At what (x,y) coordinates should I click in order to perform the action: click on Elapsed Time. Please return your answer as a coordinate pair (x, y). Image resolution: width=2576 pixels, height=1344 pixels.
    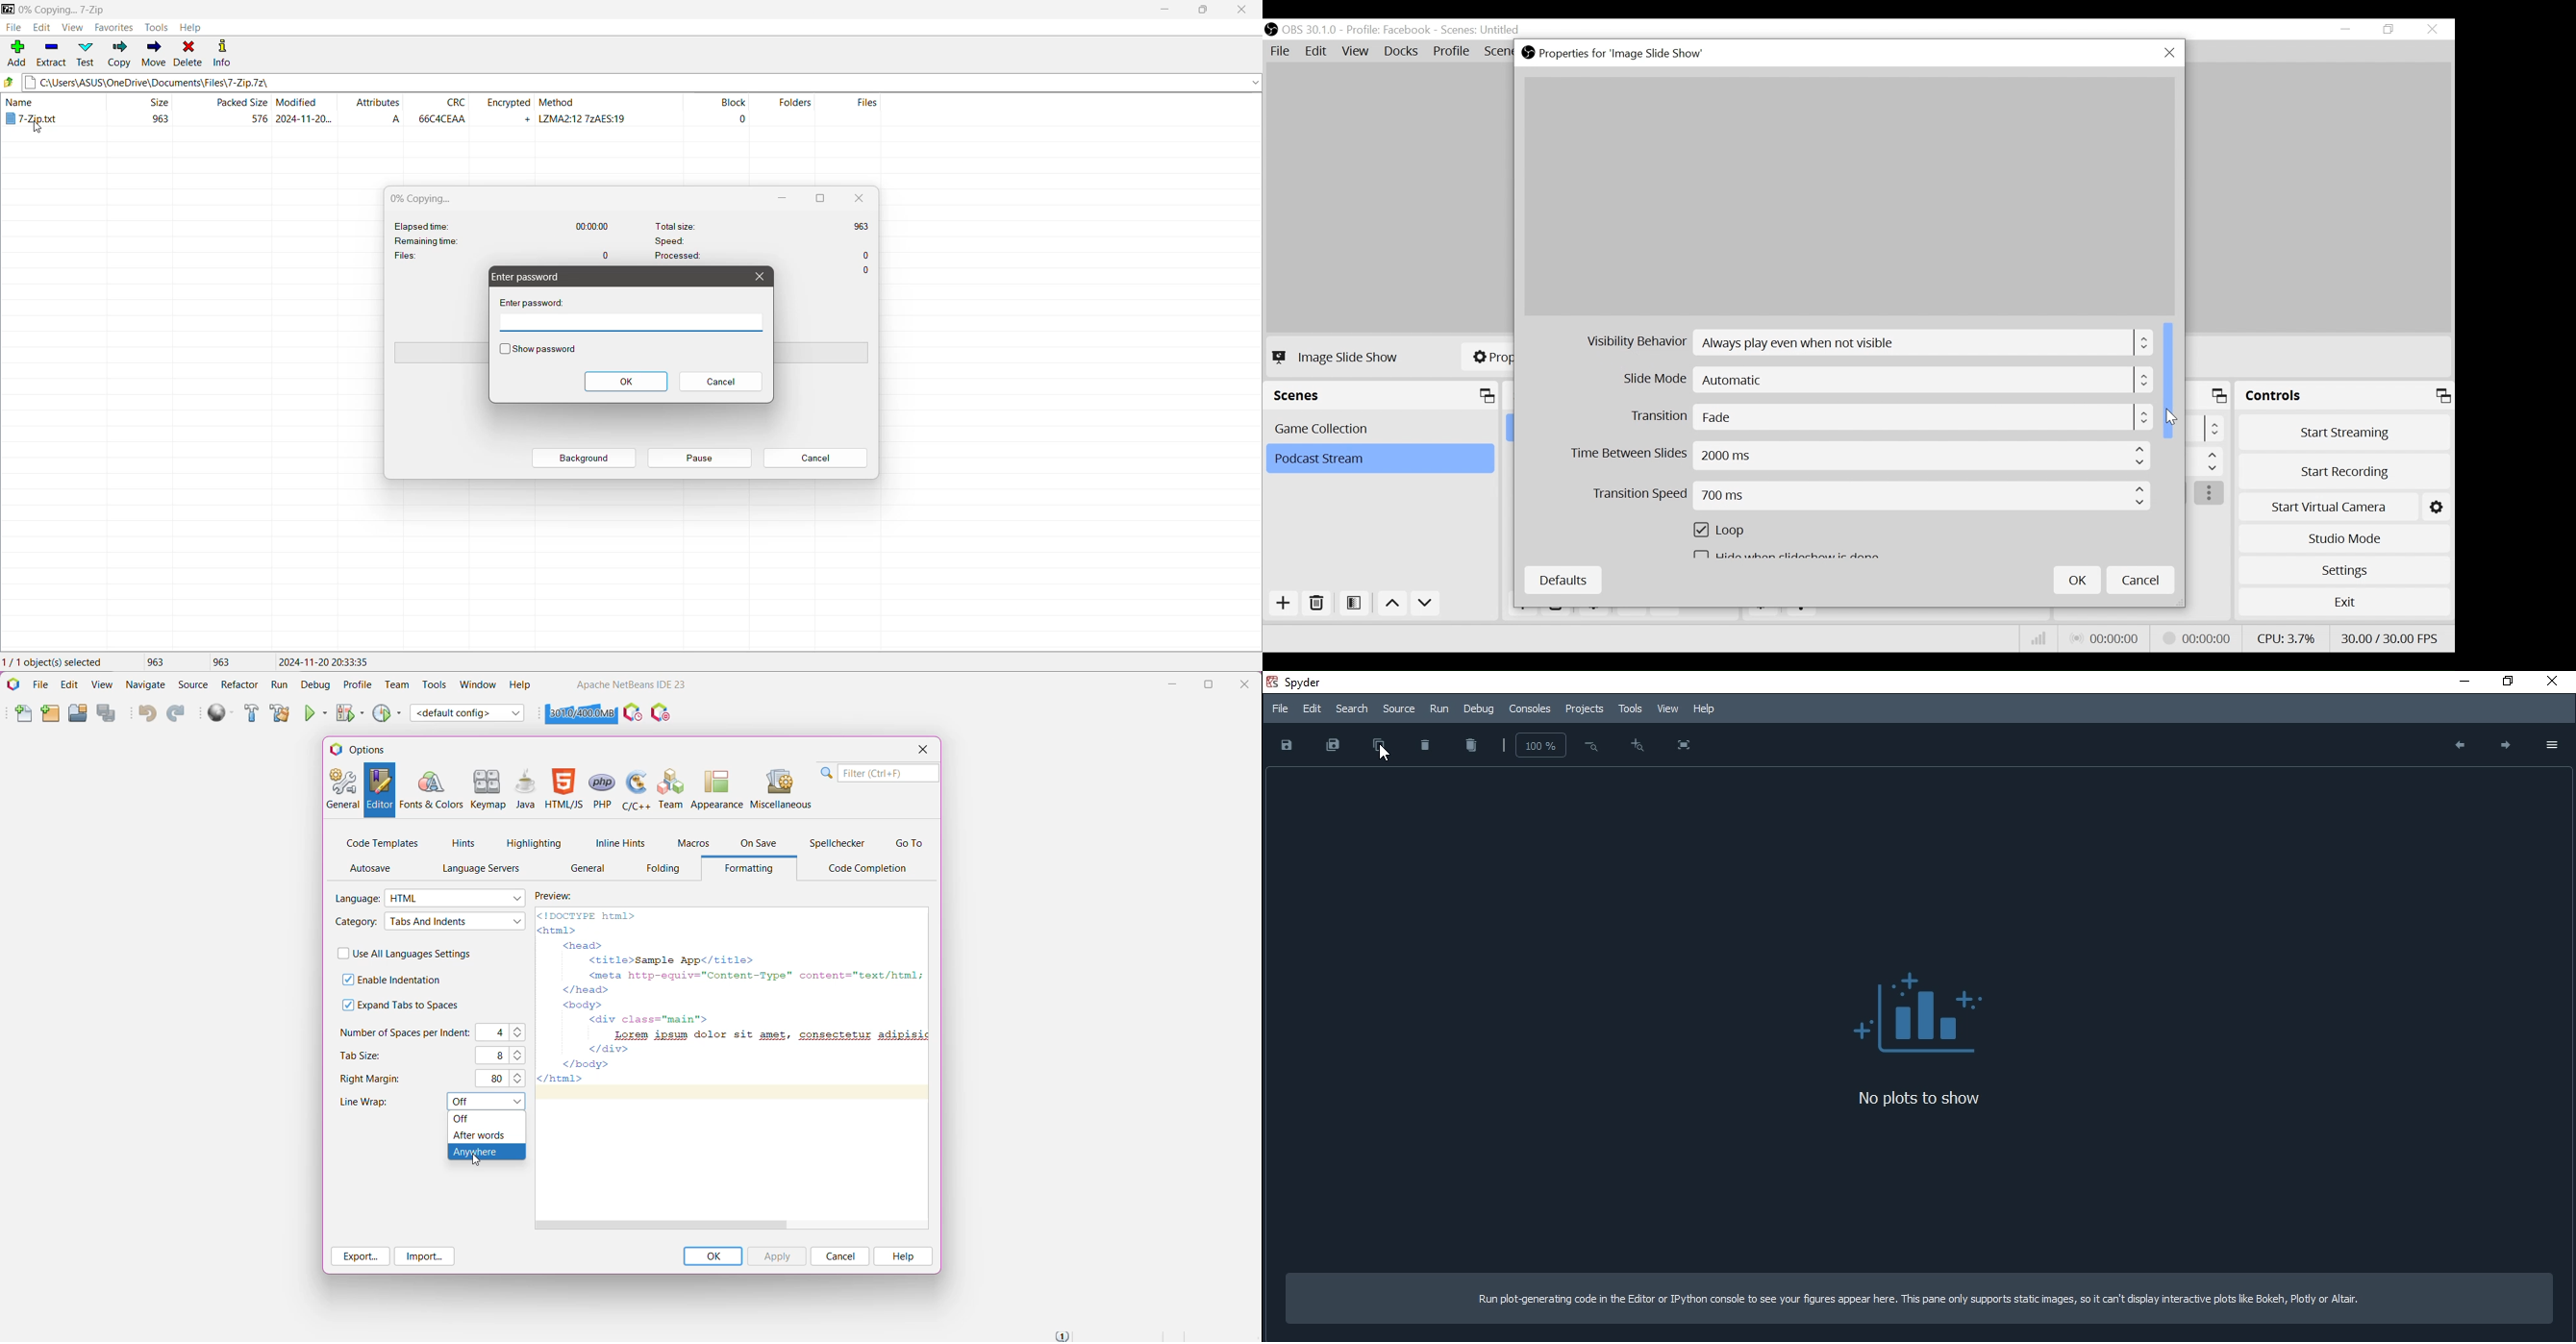
    Looking at the image, I should click on (504, 225).